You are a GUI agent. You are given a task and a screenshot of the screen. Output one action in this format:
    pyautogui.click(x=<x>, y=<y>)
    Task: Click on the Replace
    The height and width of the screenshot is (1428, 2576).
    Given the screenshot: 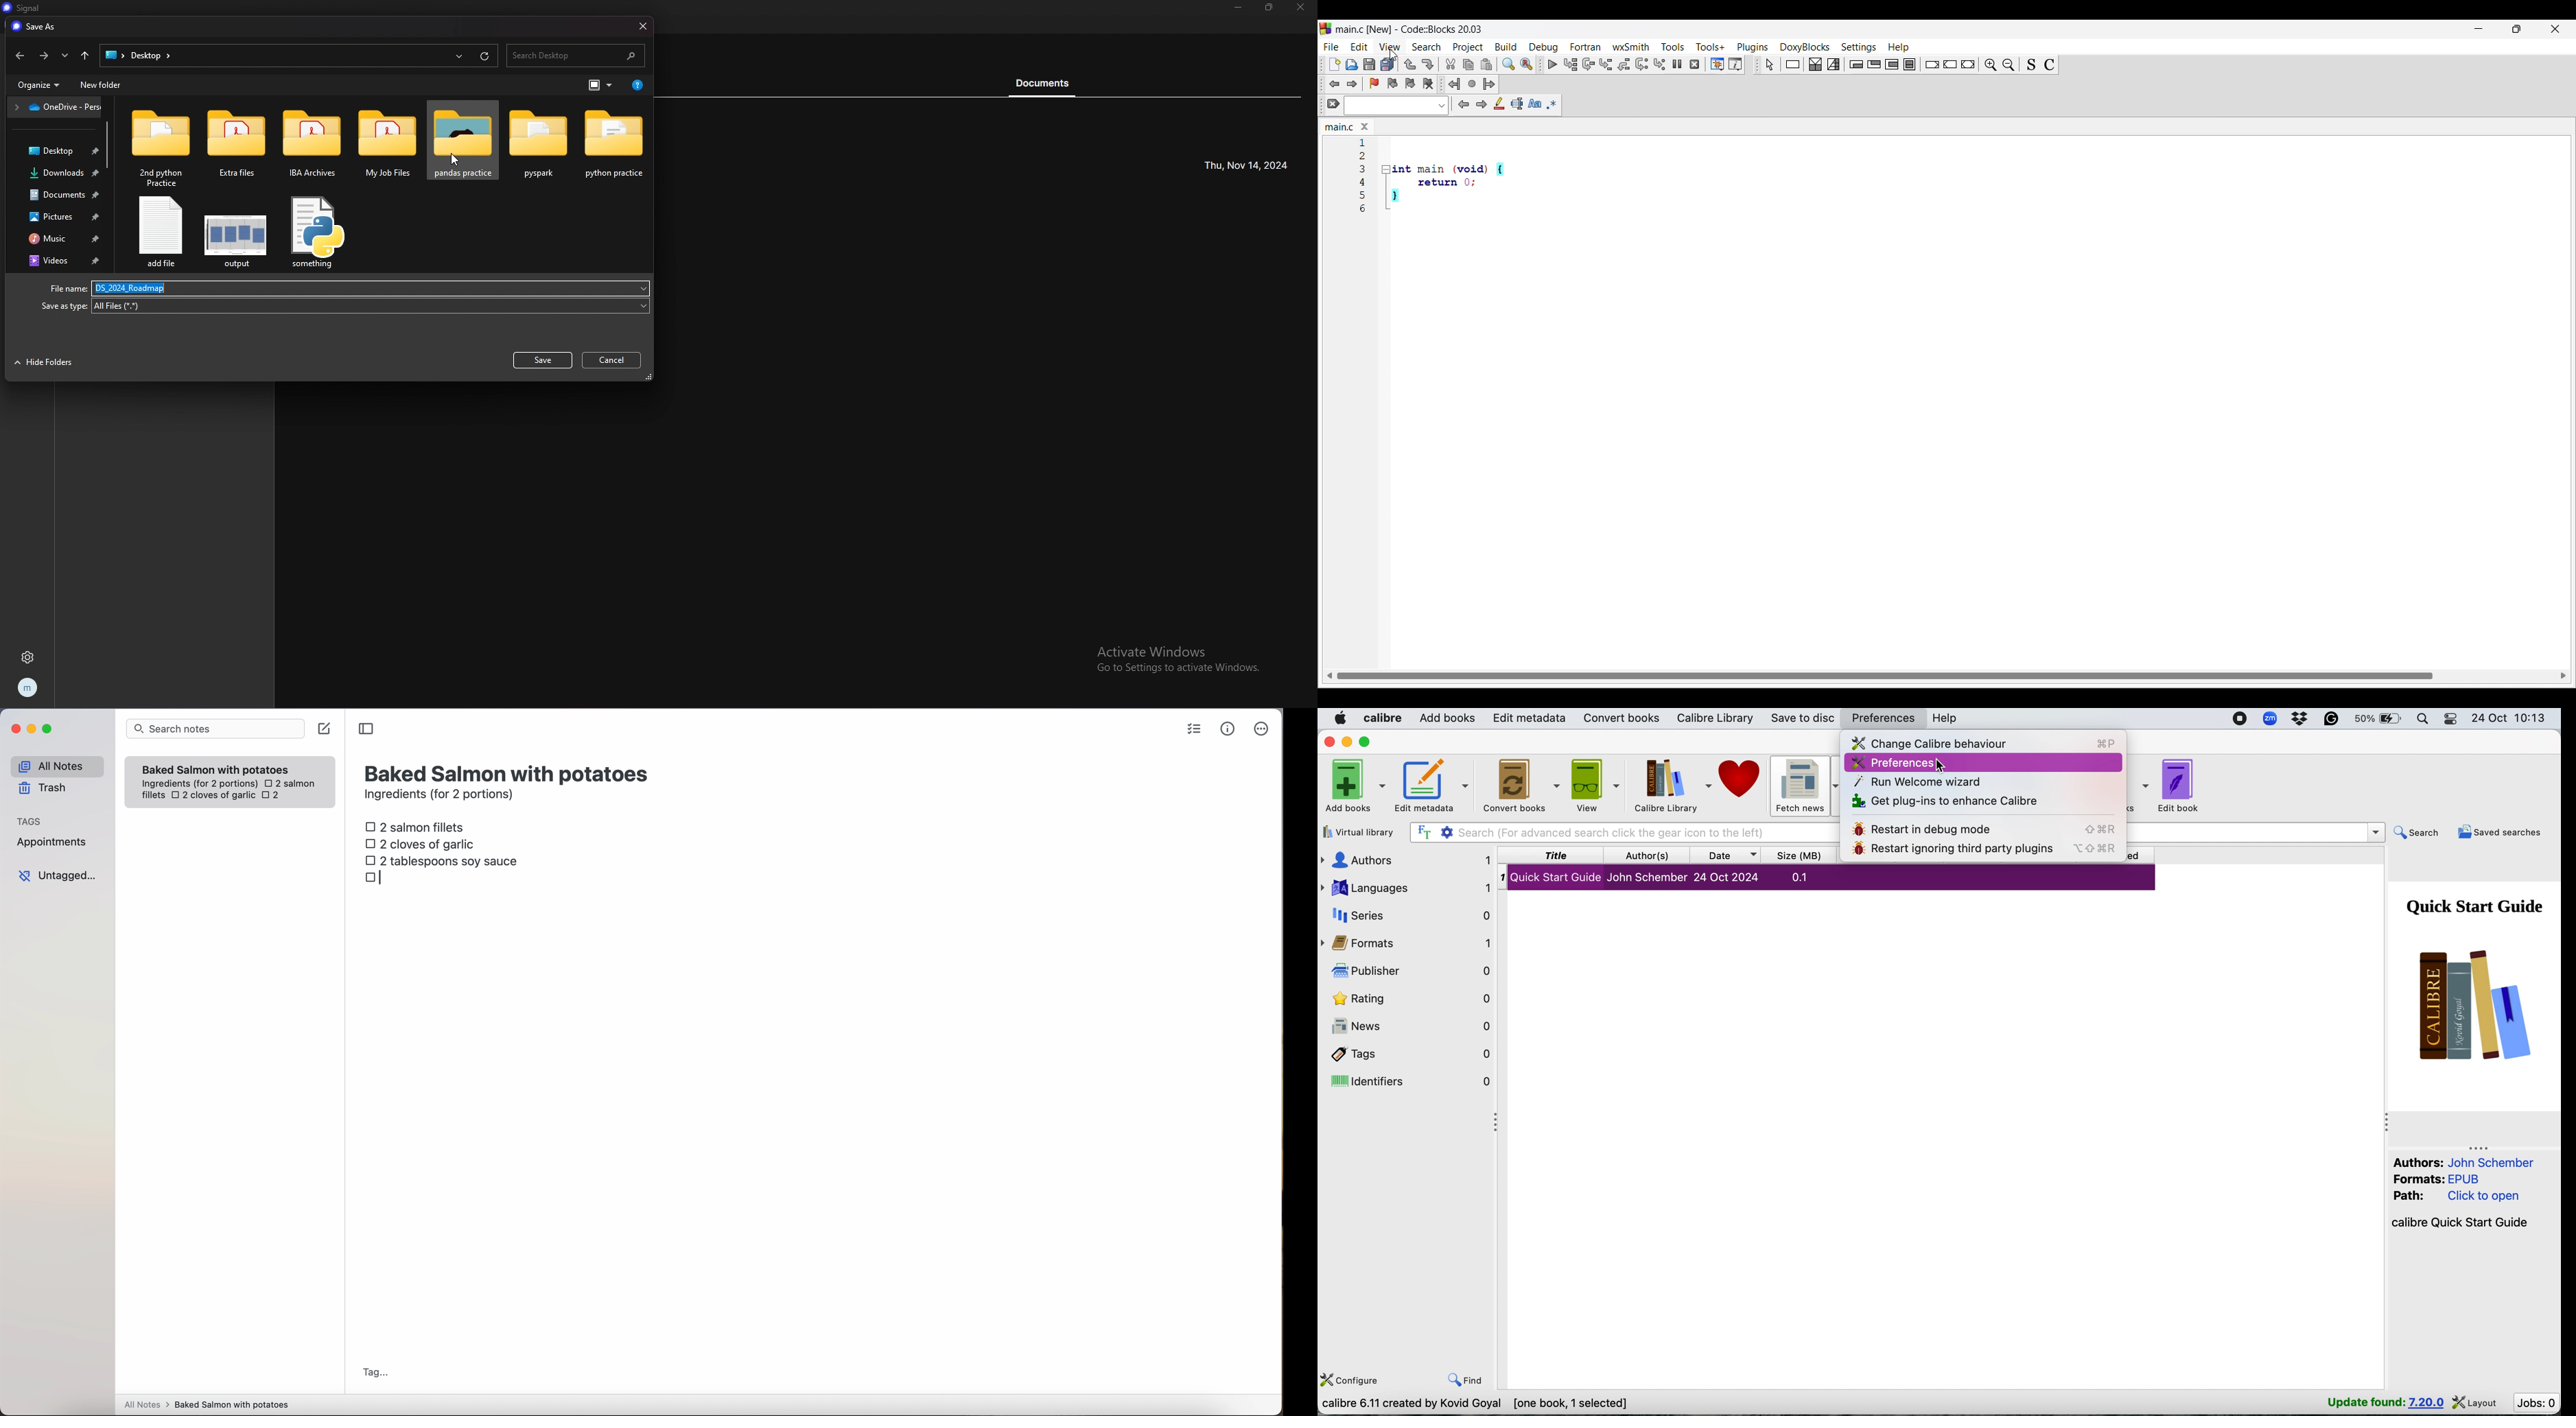 What is the action you would take?
    pyautogui.click(x=1527, y=64)
    